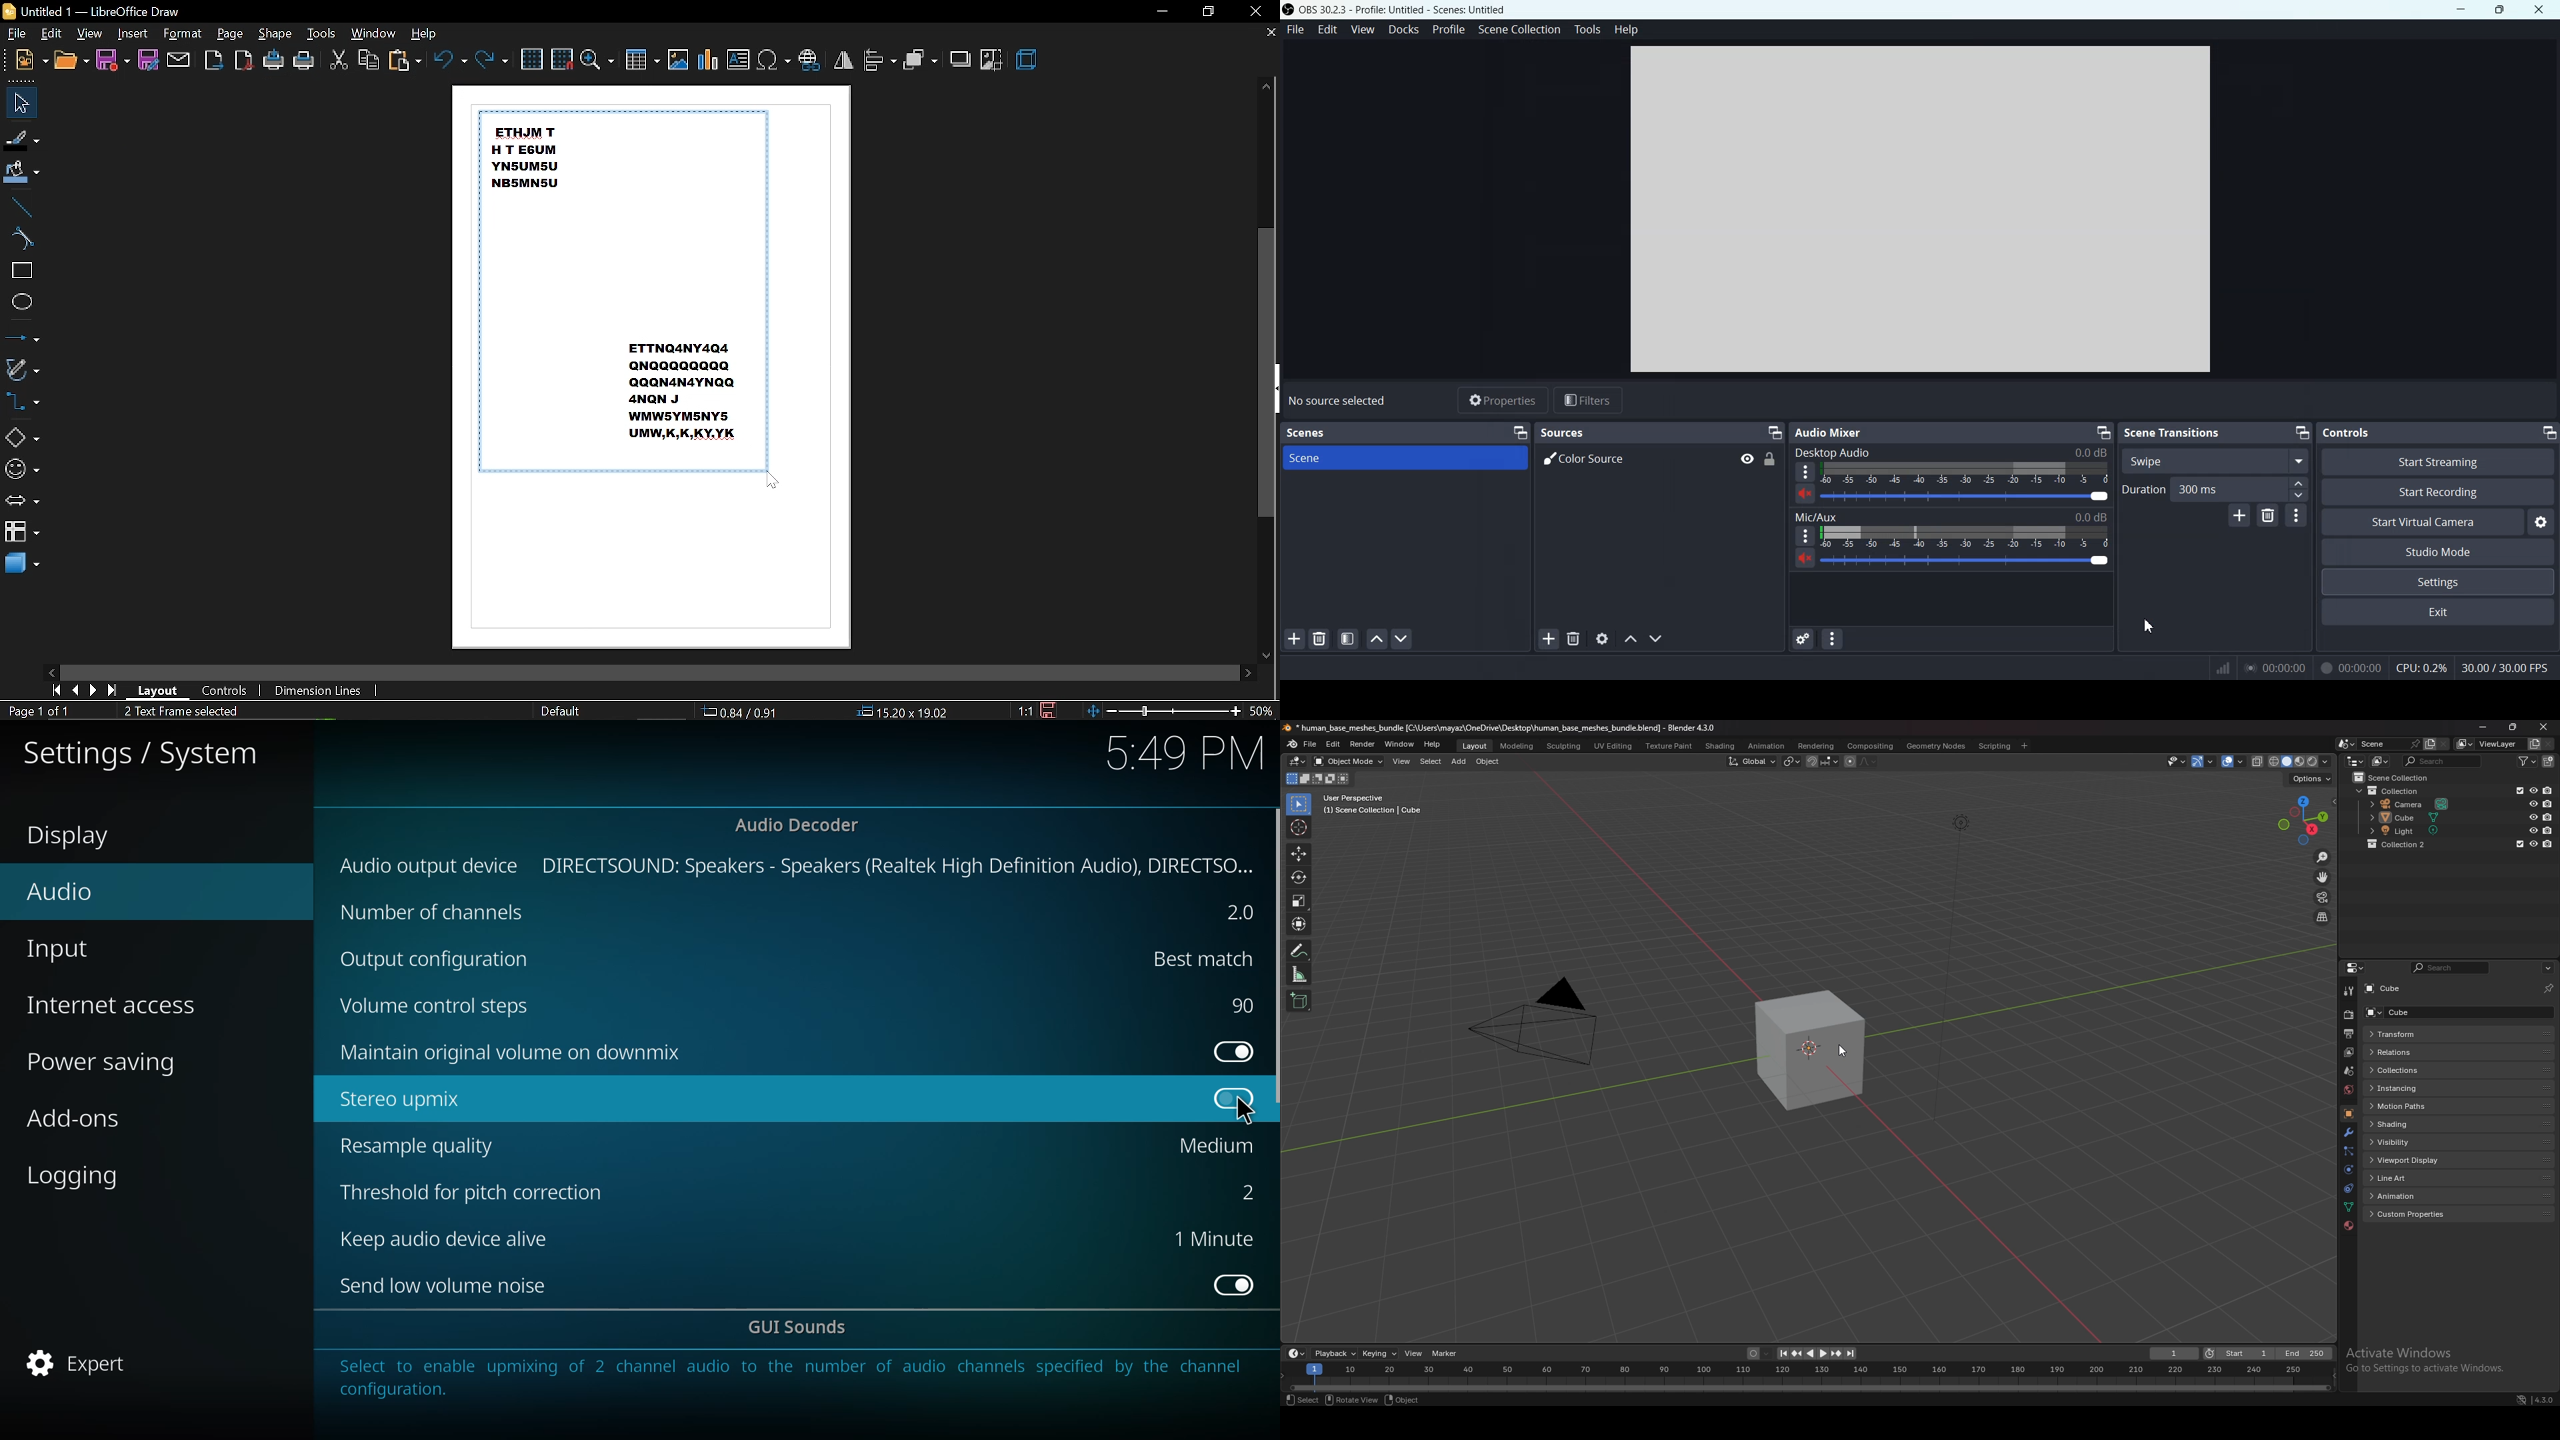 This screenshot has height=1456, width=2576. I want to click on enabled, so click(1235, 1283).